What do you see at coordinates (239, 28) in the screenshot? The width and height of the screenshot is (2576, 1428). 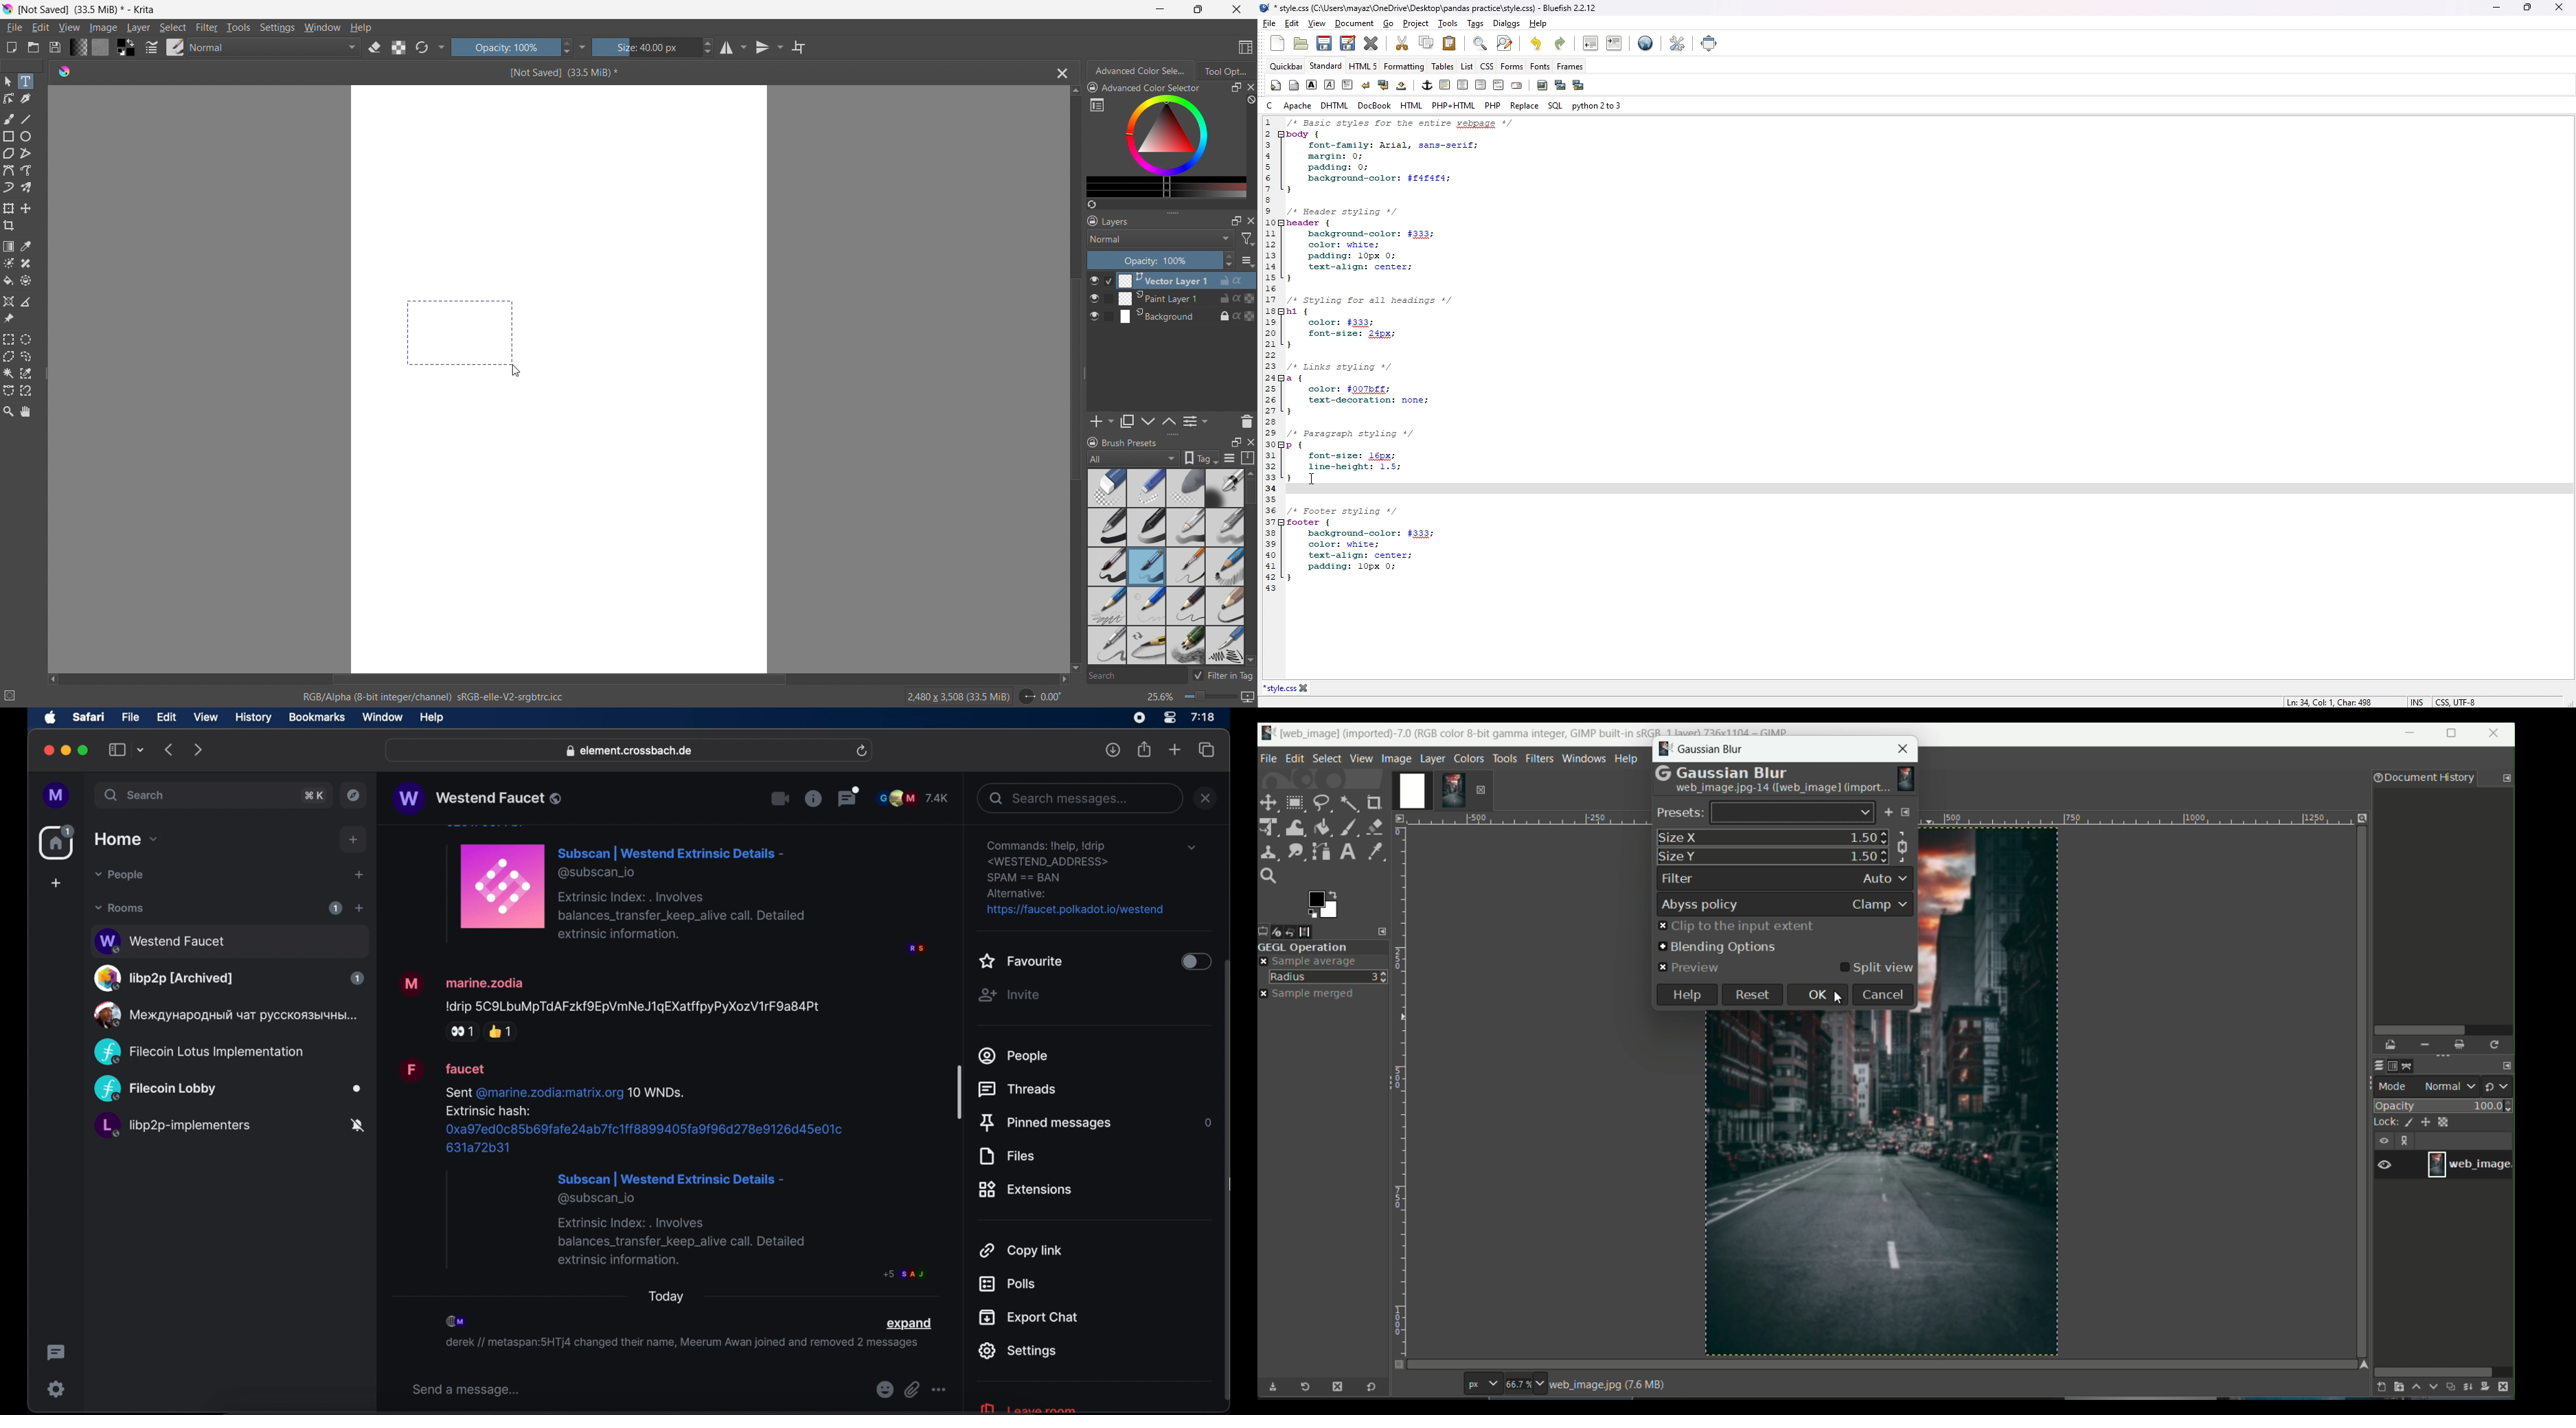 I see `tools` at bounding box center [239, 28].